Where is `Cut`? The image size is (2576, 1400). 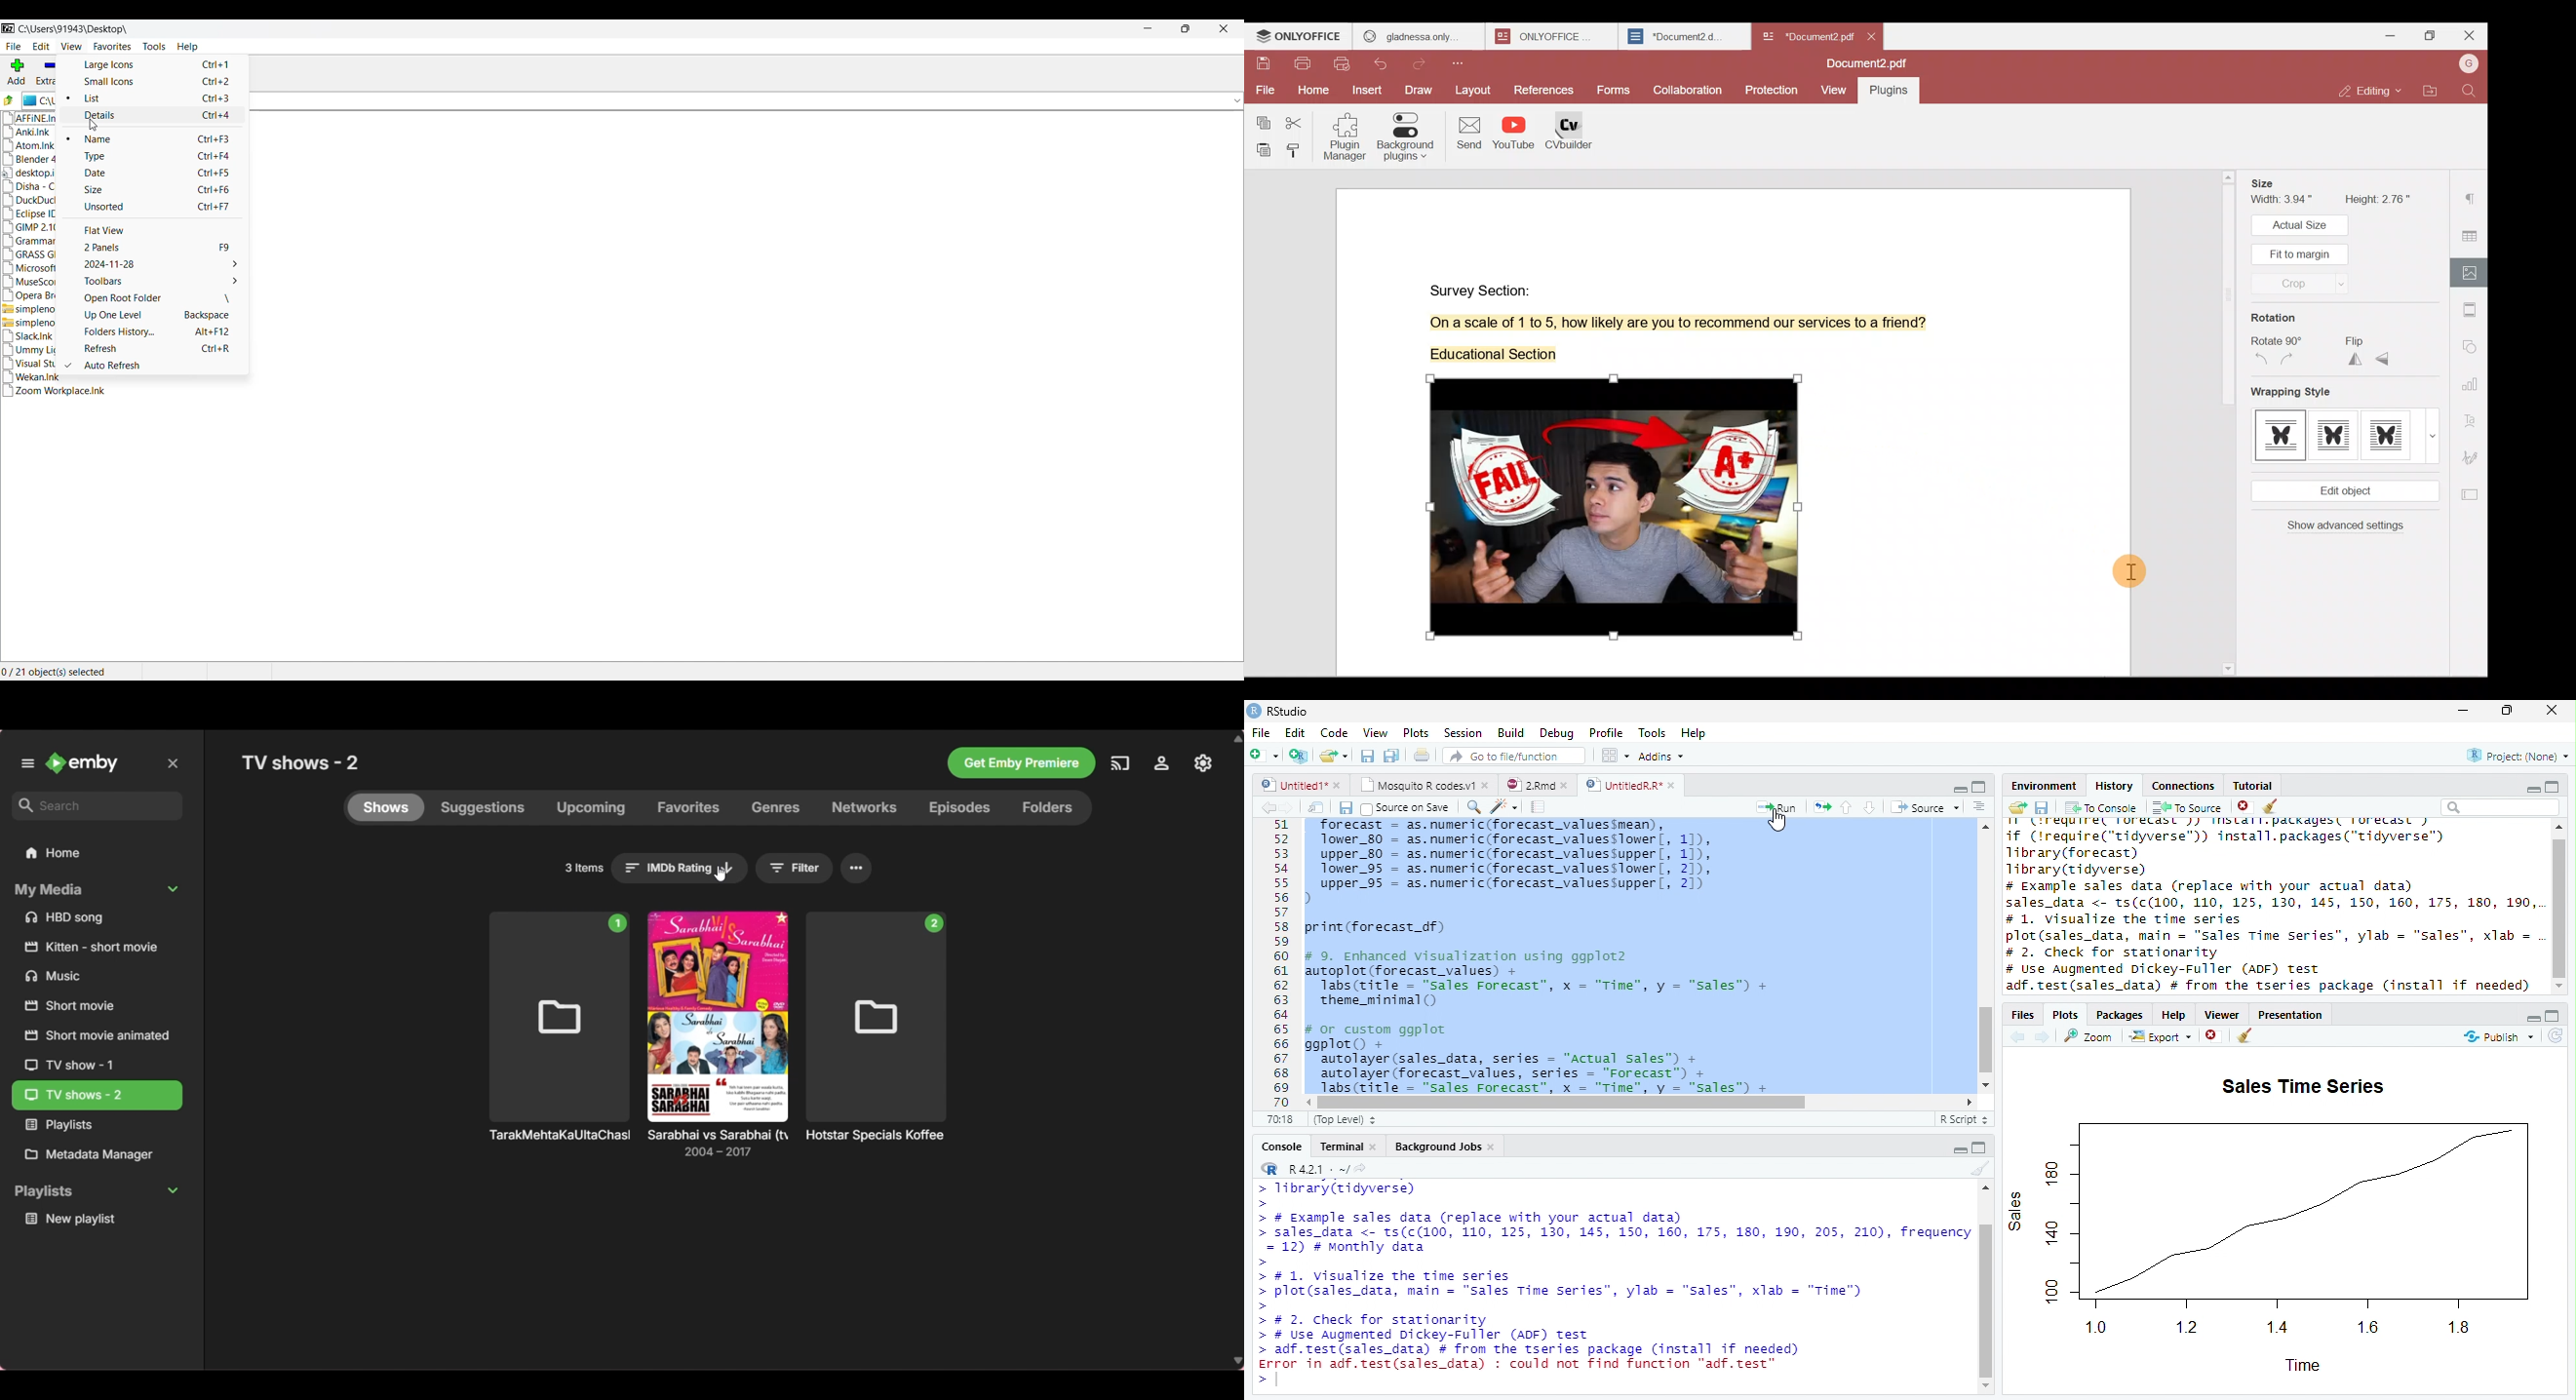
Cut is located at coordinates (1299, 119).